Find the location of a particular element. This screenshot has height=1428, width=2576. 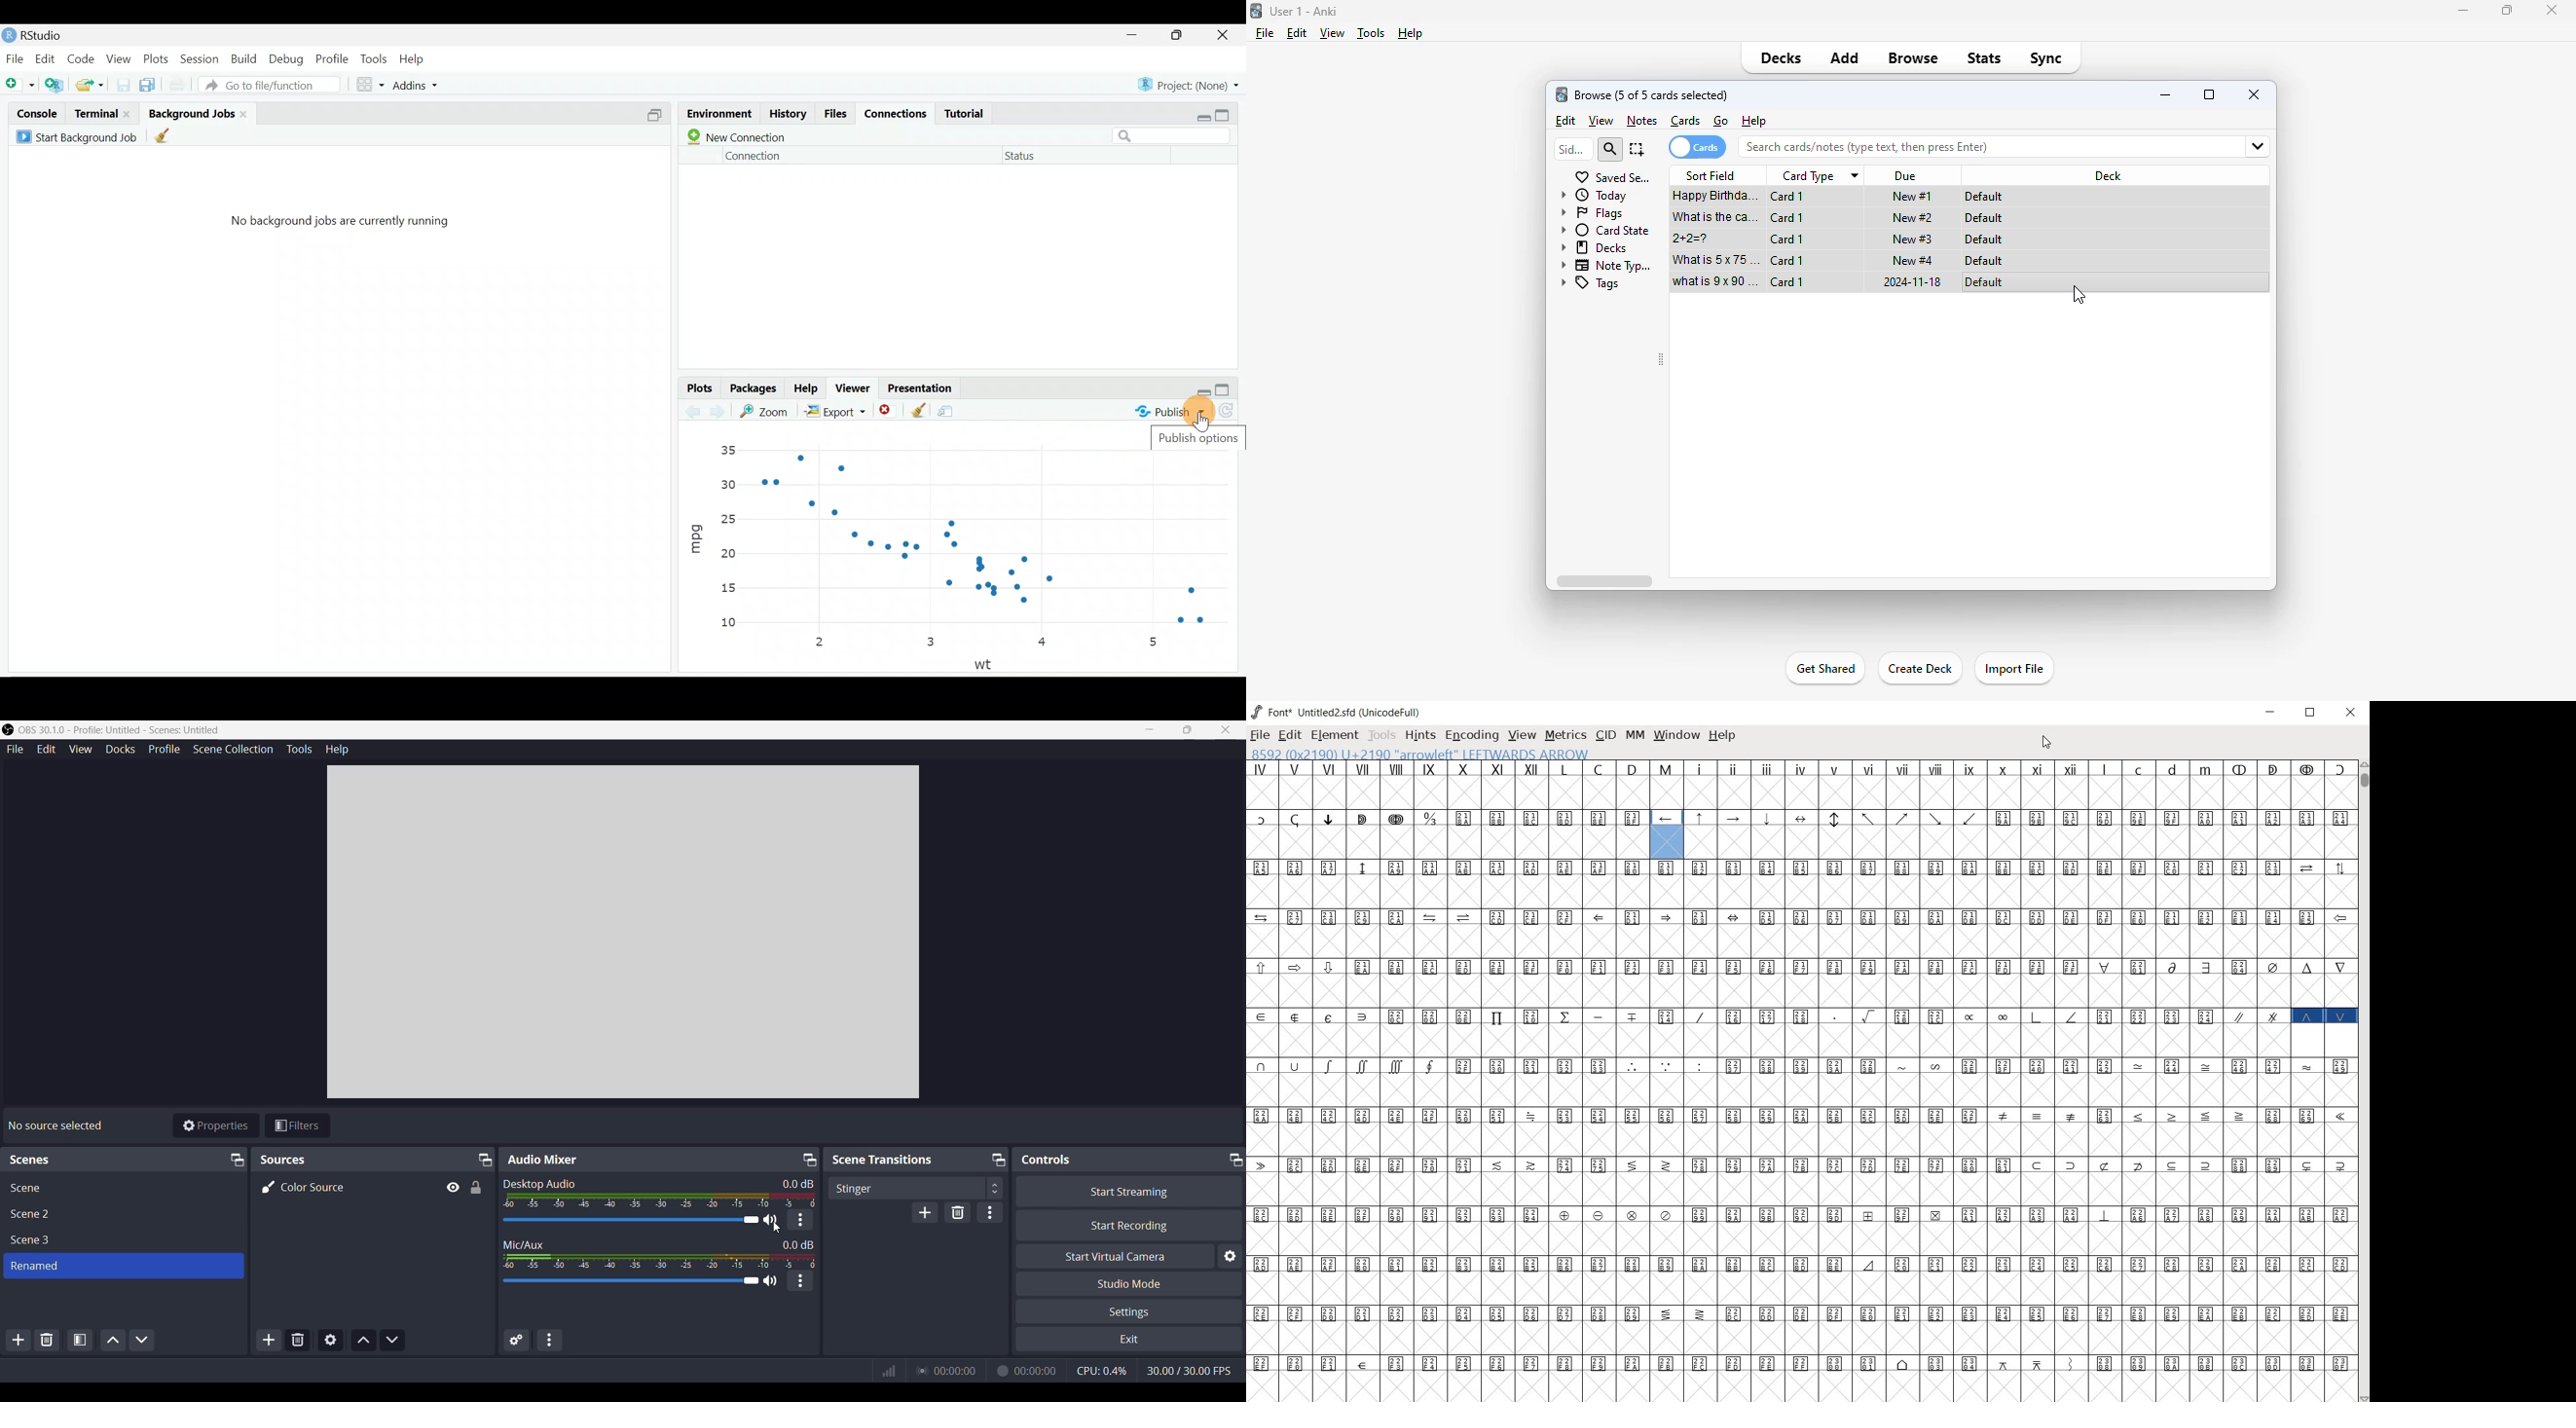

Move scene one step up is located at coordinates (113, 1340).